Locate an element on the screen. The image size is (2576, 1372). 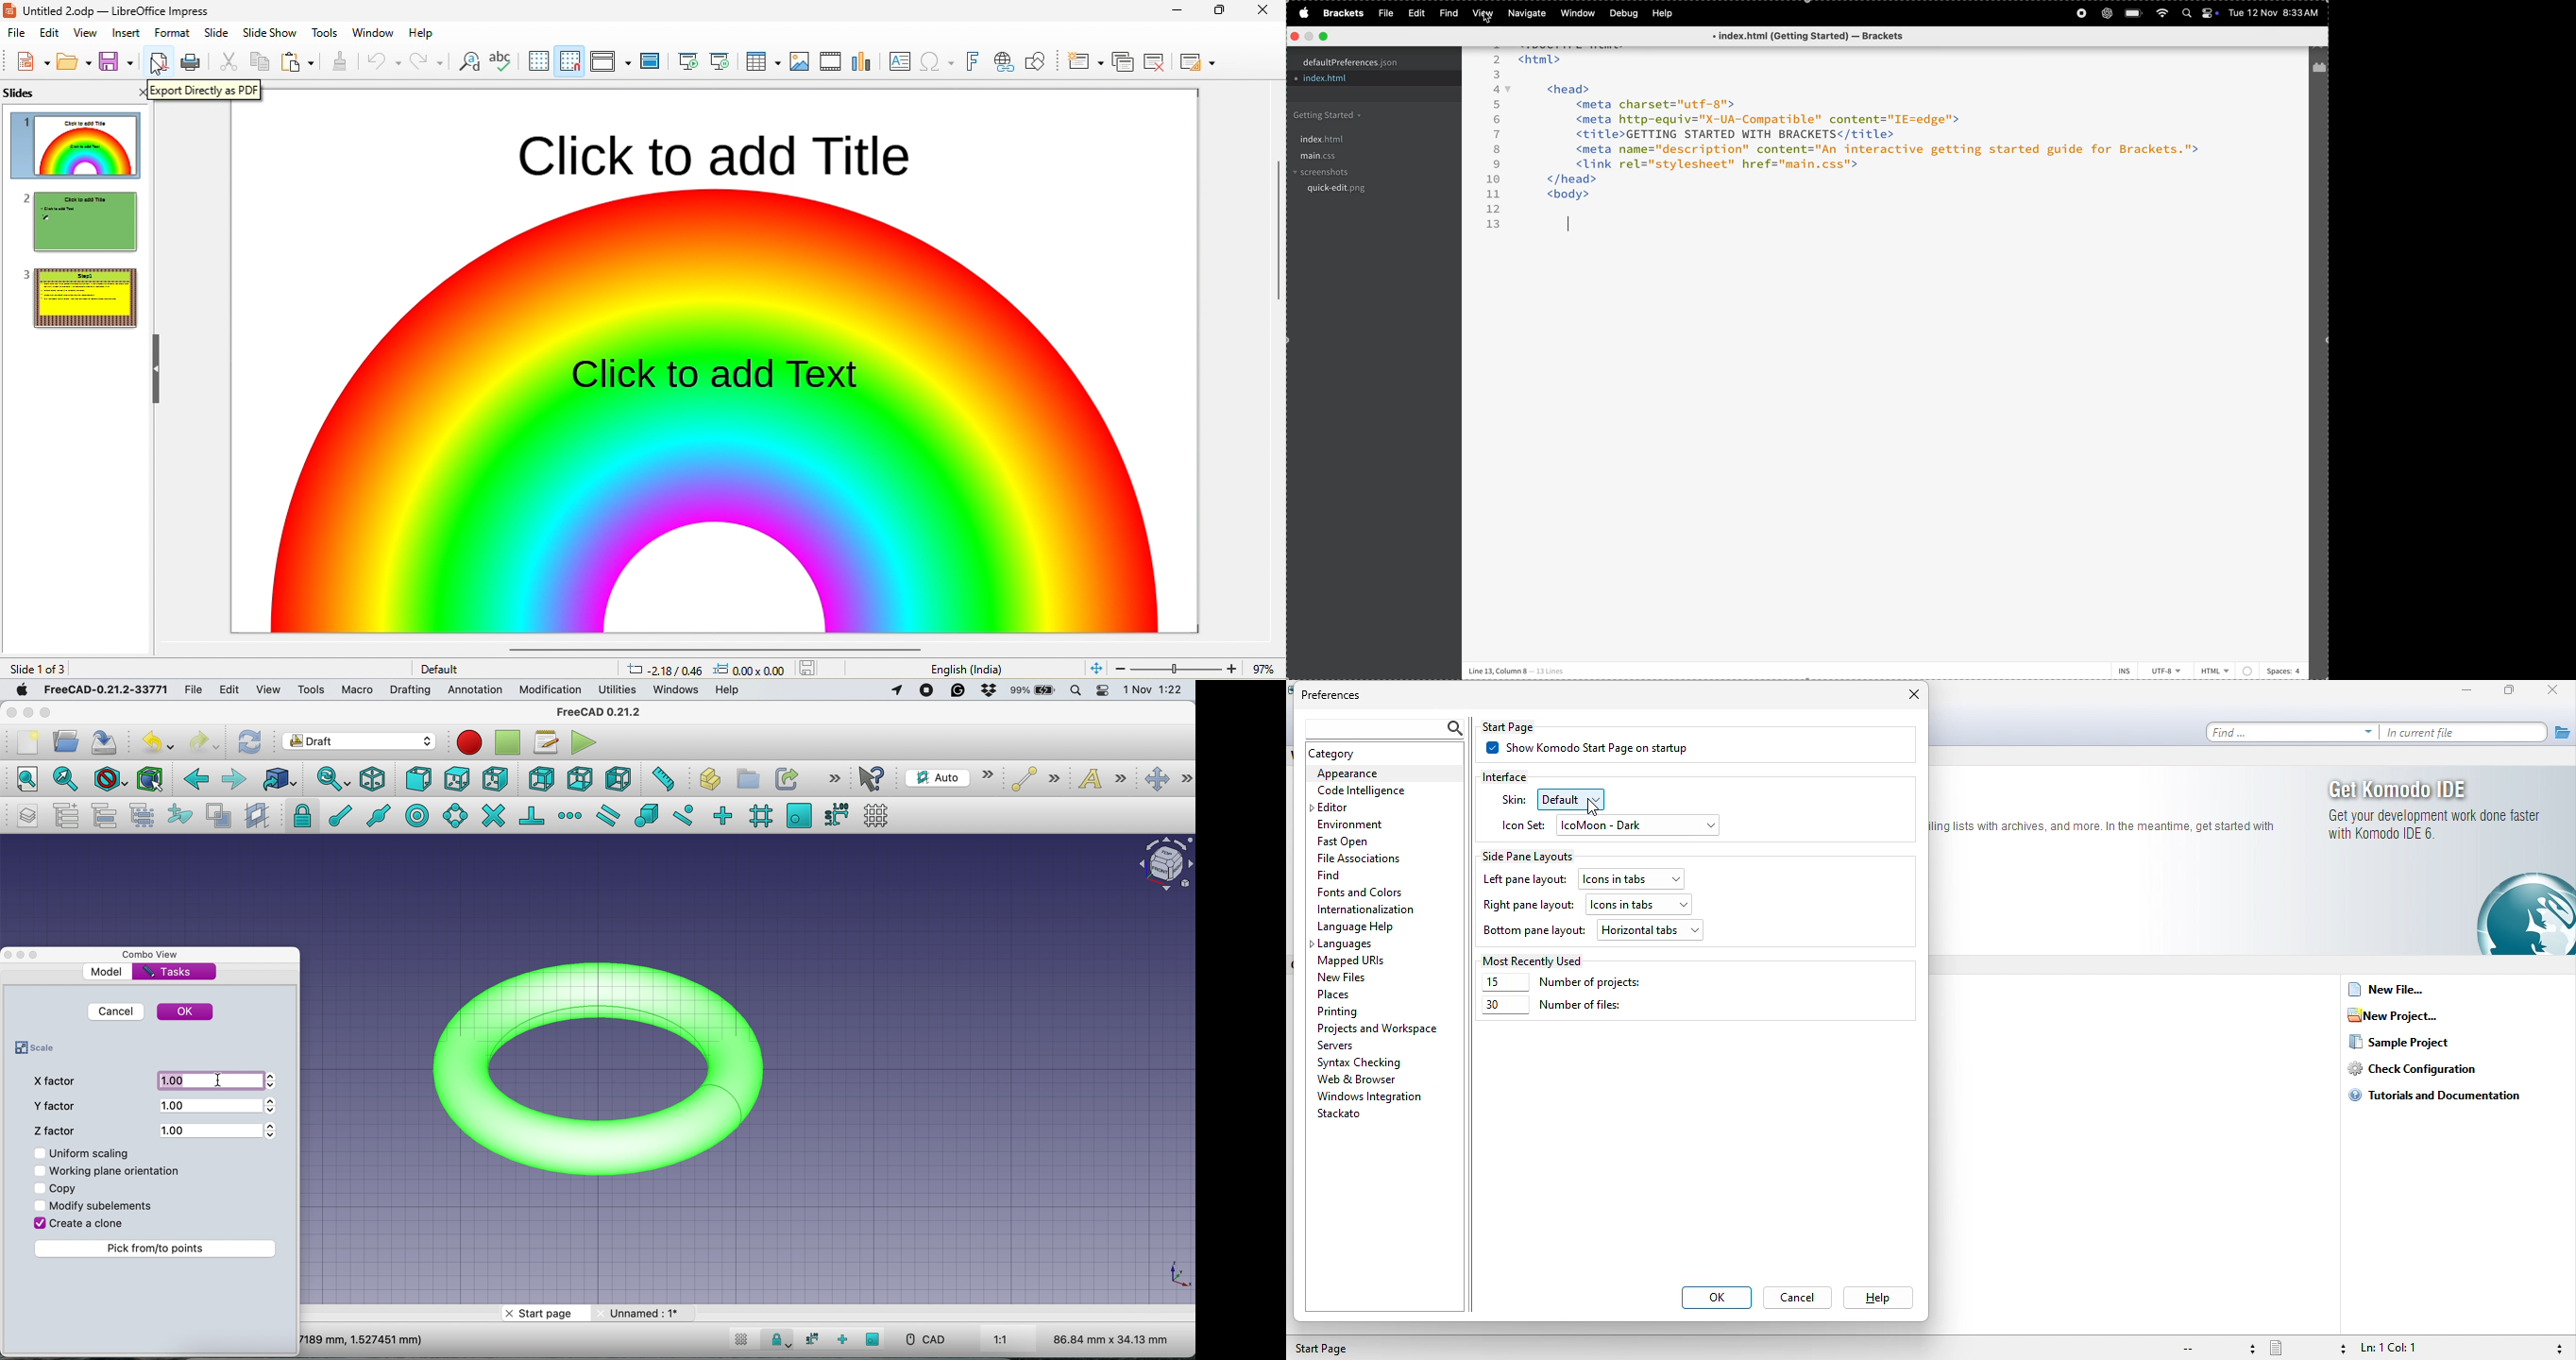
slideshow is located at coordinates (270, 33).